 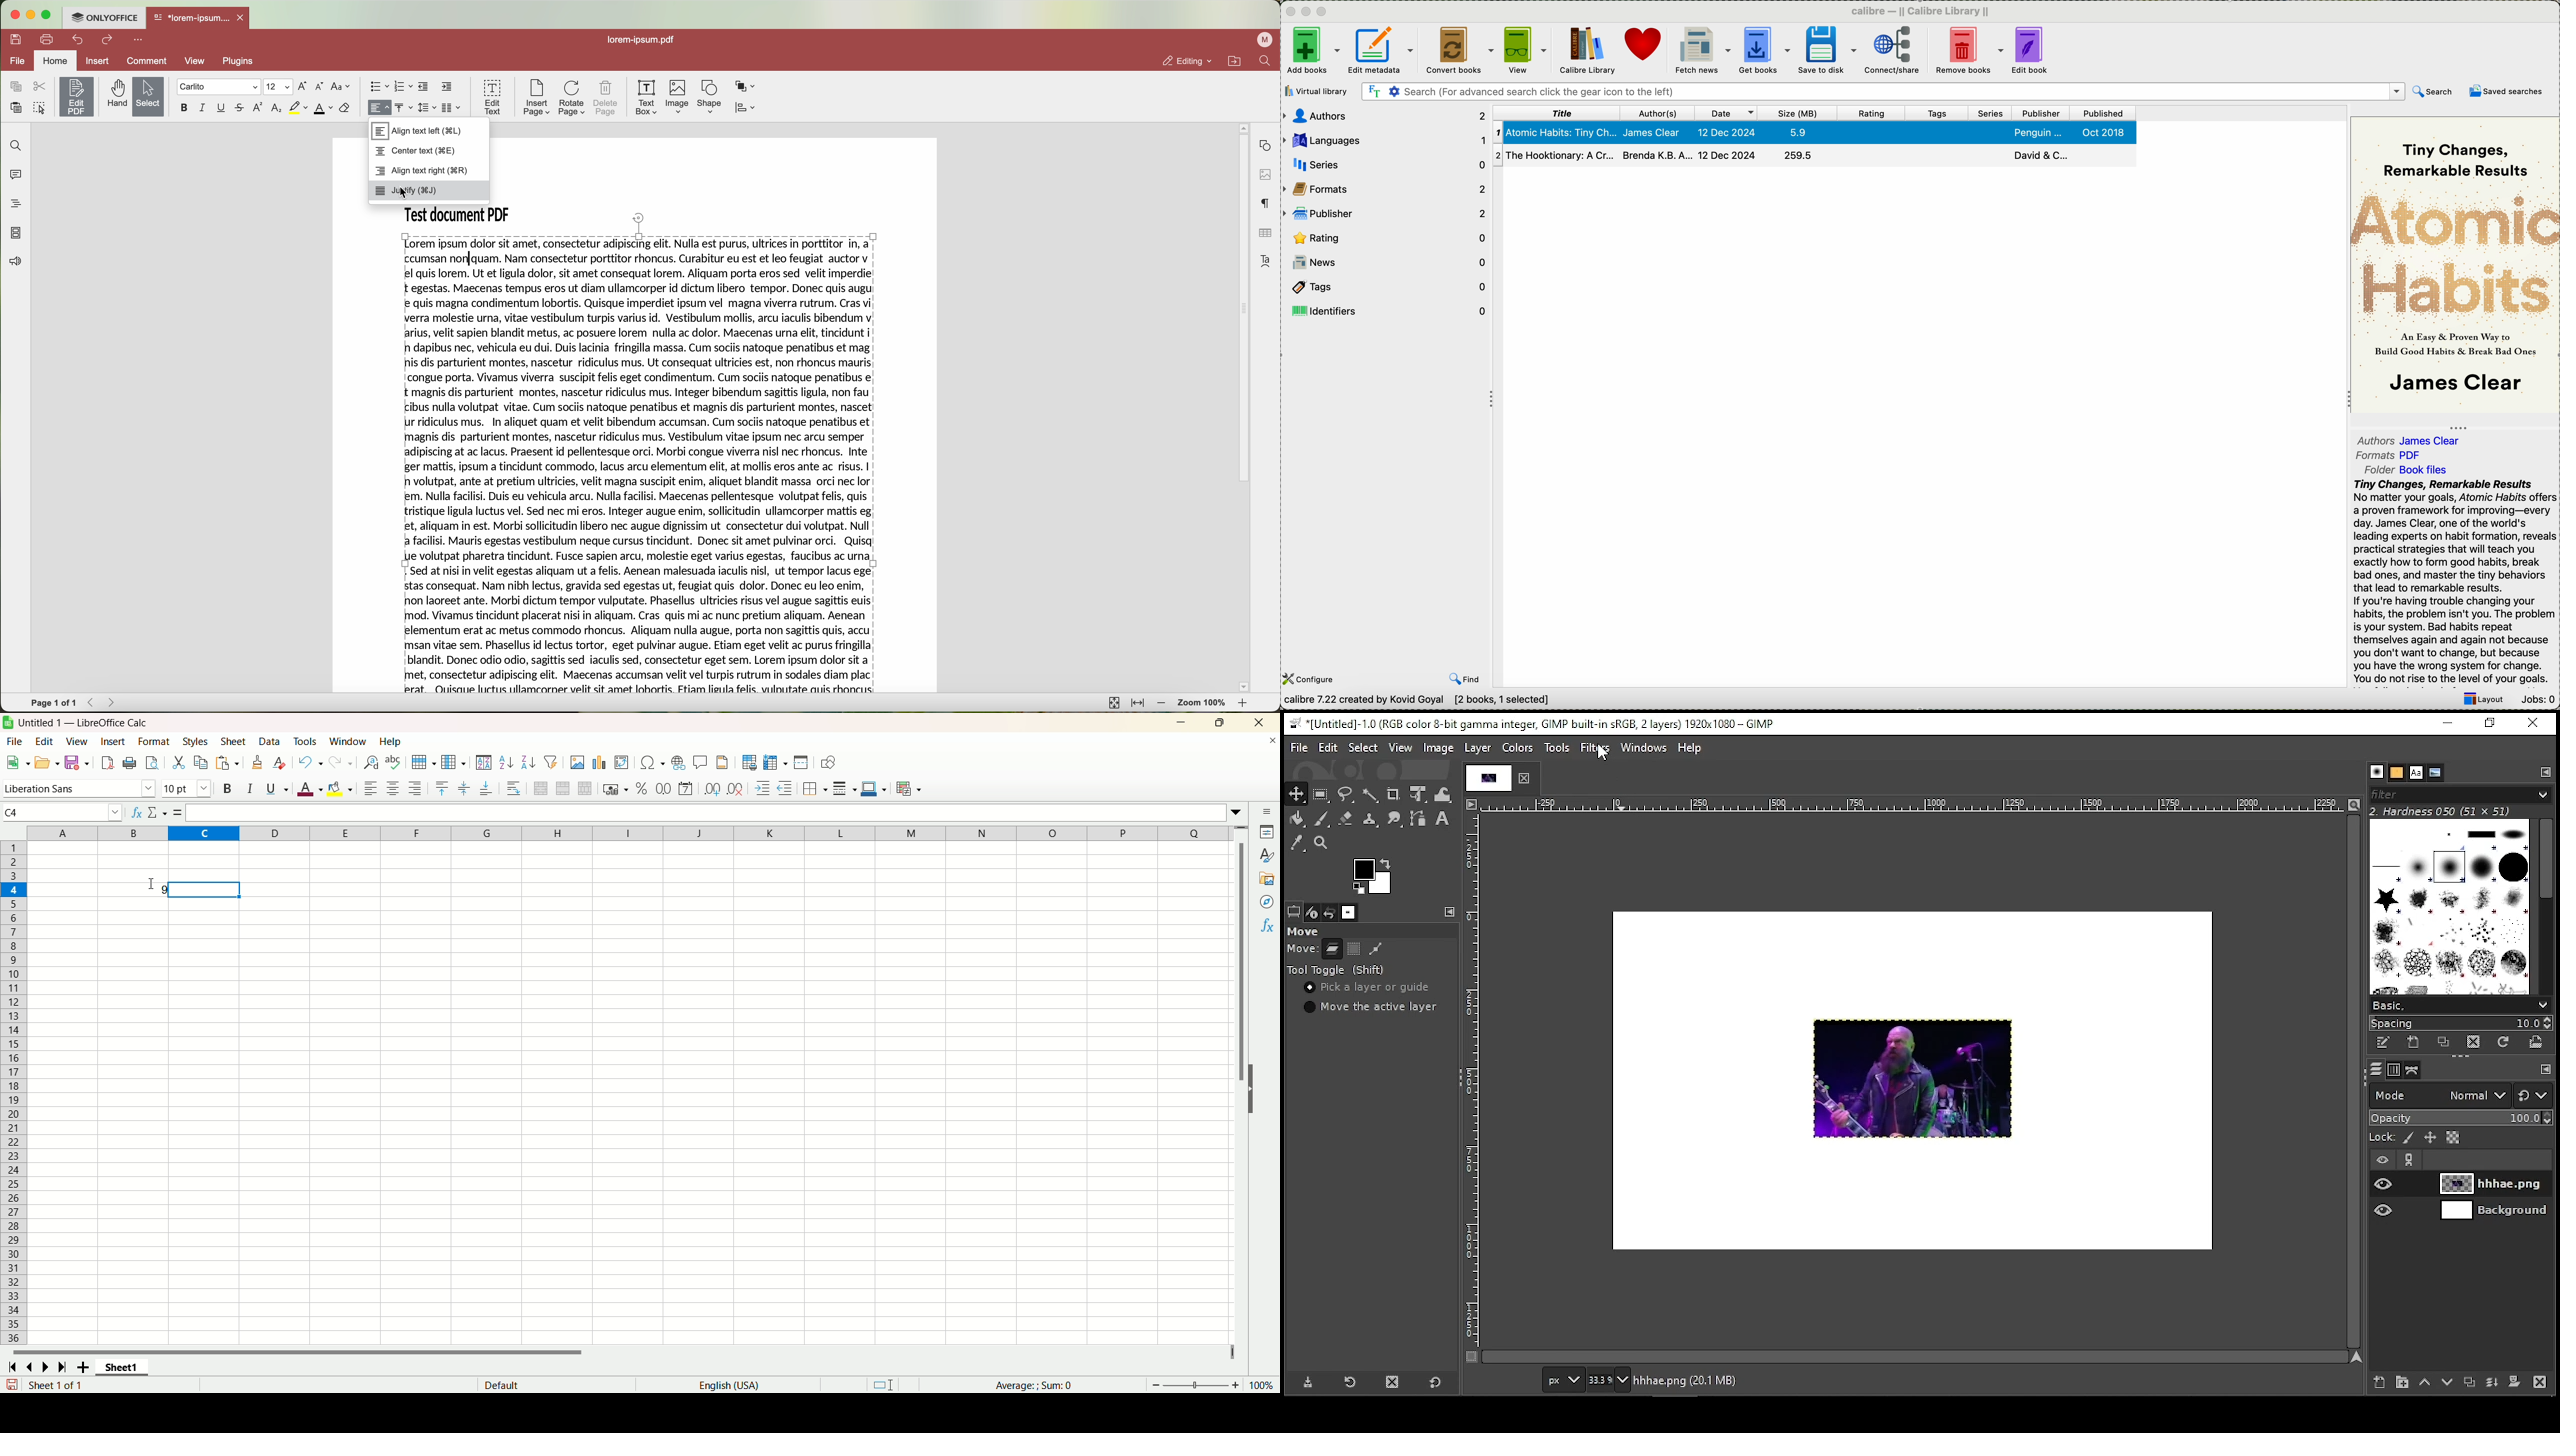 I want to click on delete page, so click(x=607, y=99).